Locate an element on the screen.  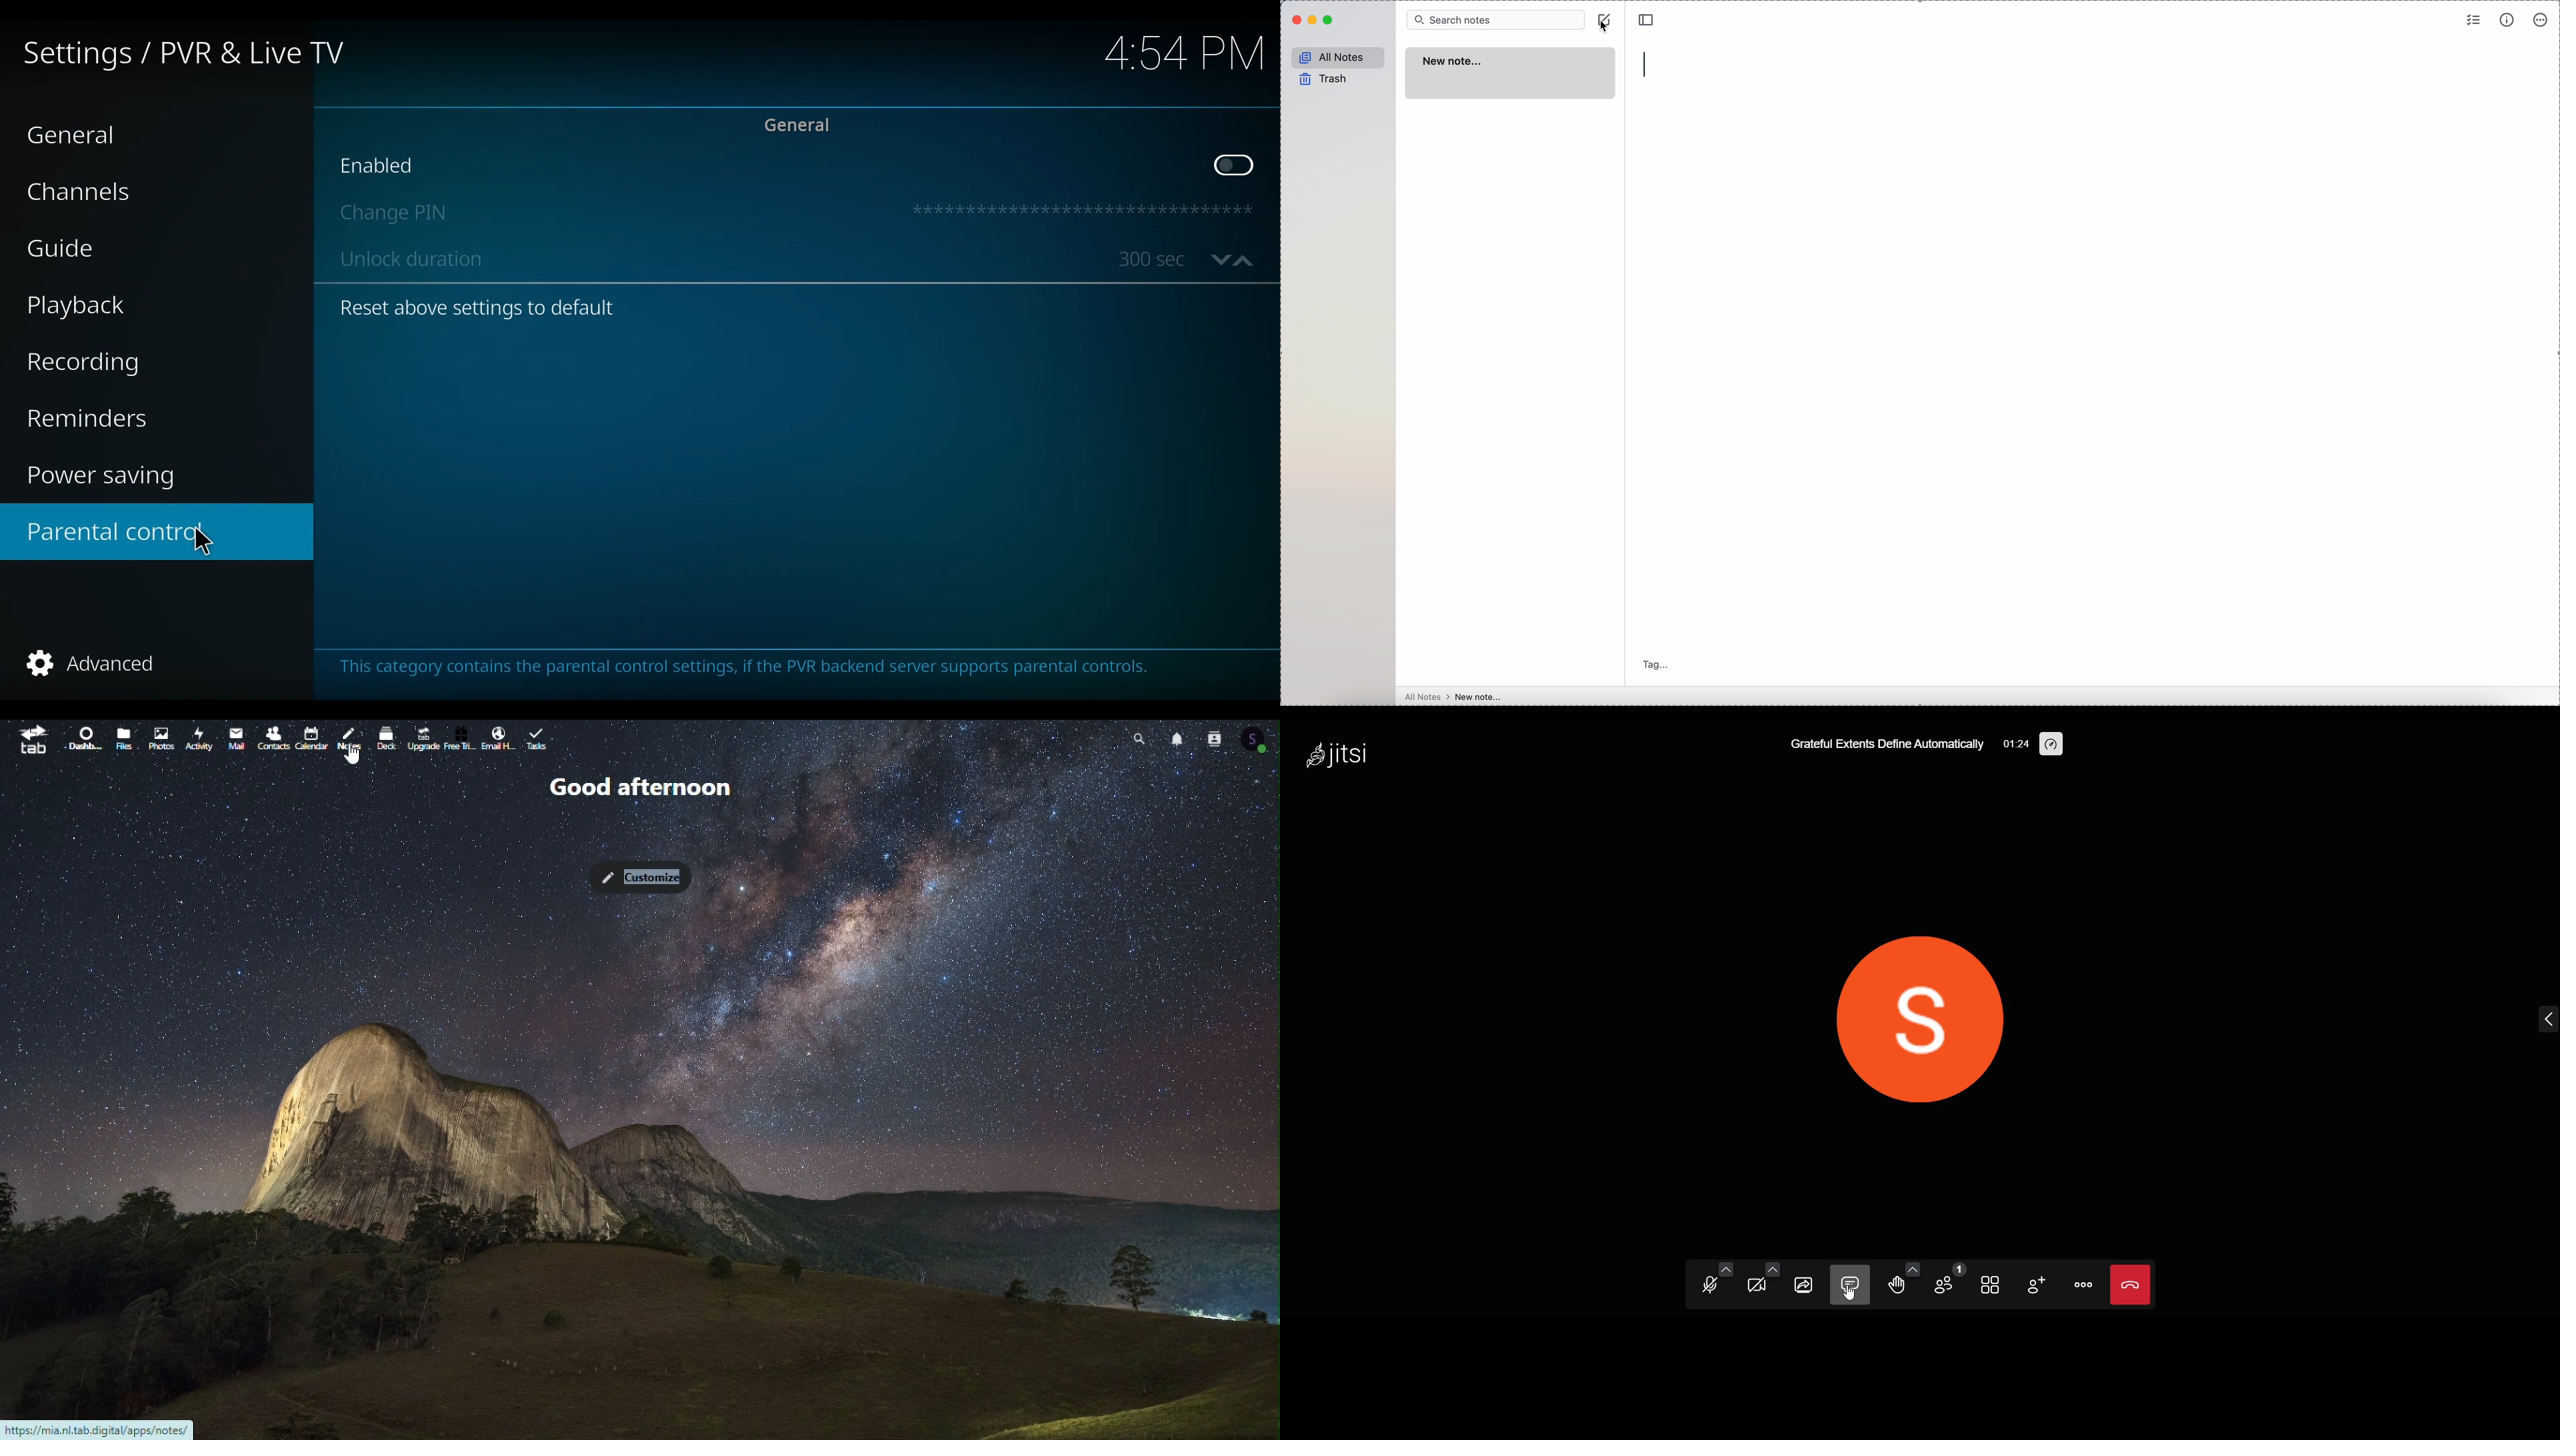
Task is located at coordinates (532, 740).